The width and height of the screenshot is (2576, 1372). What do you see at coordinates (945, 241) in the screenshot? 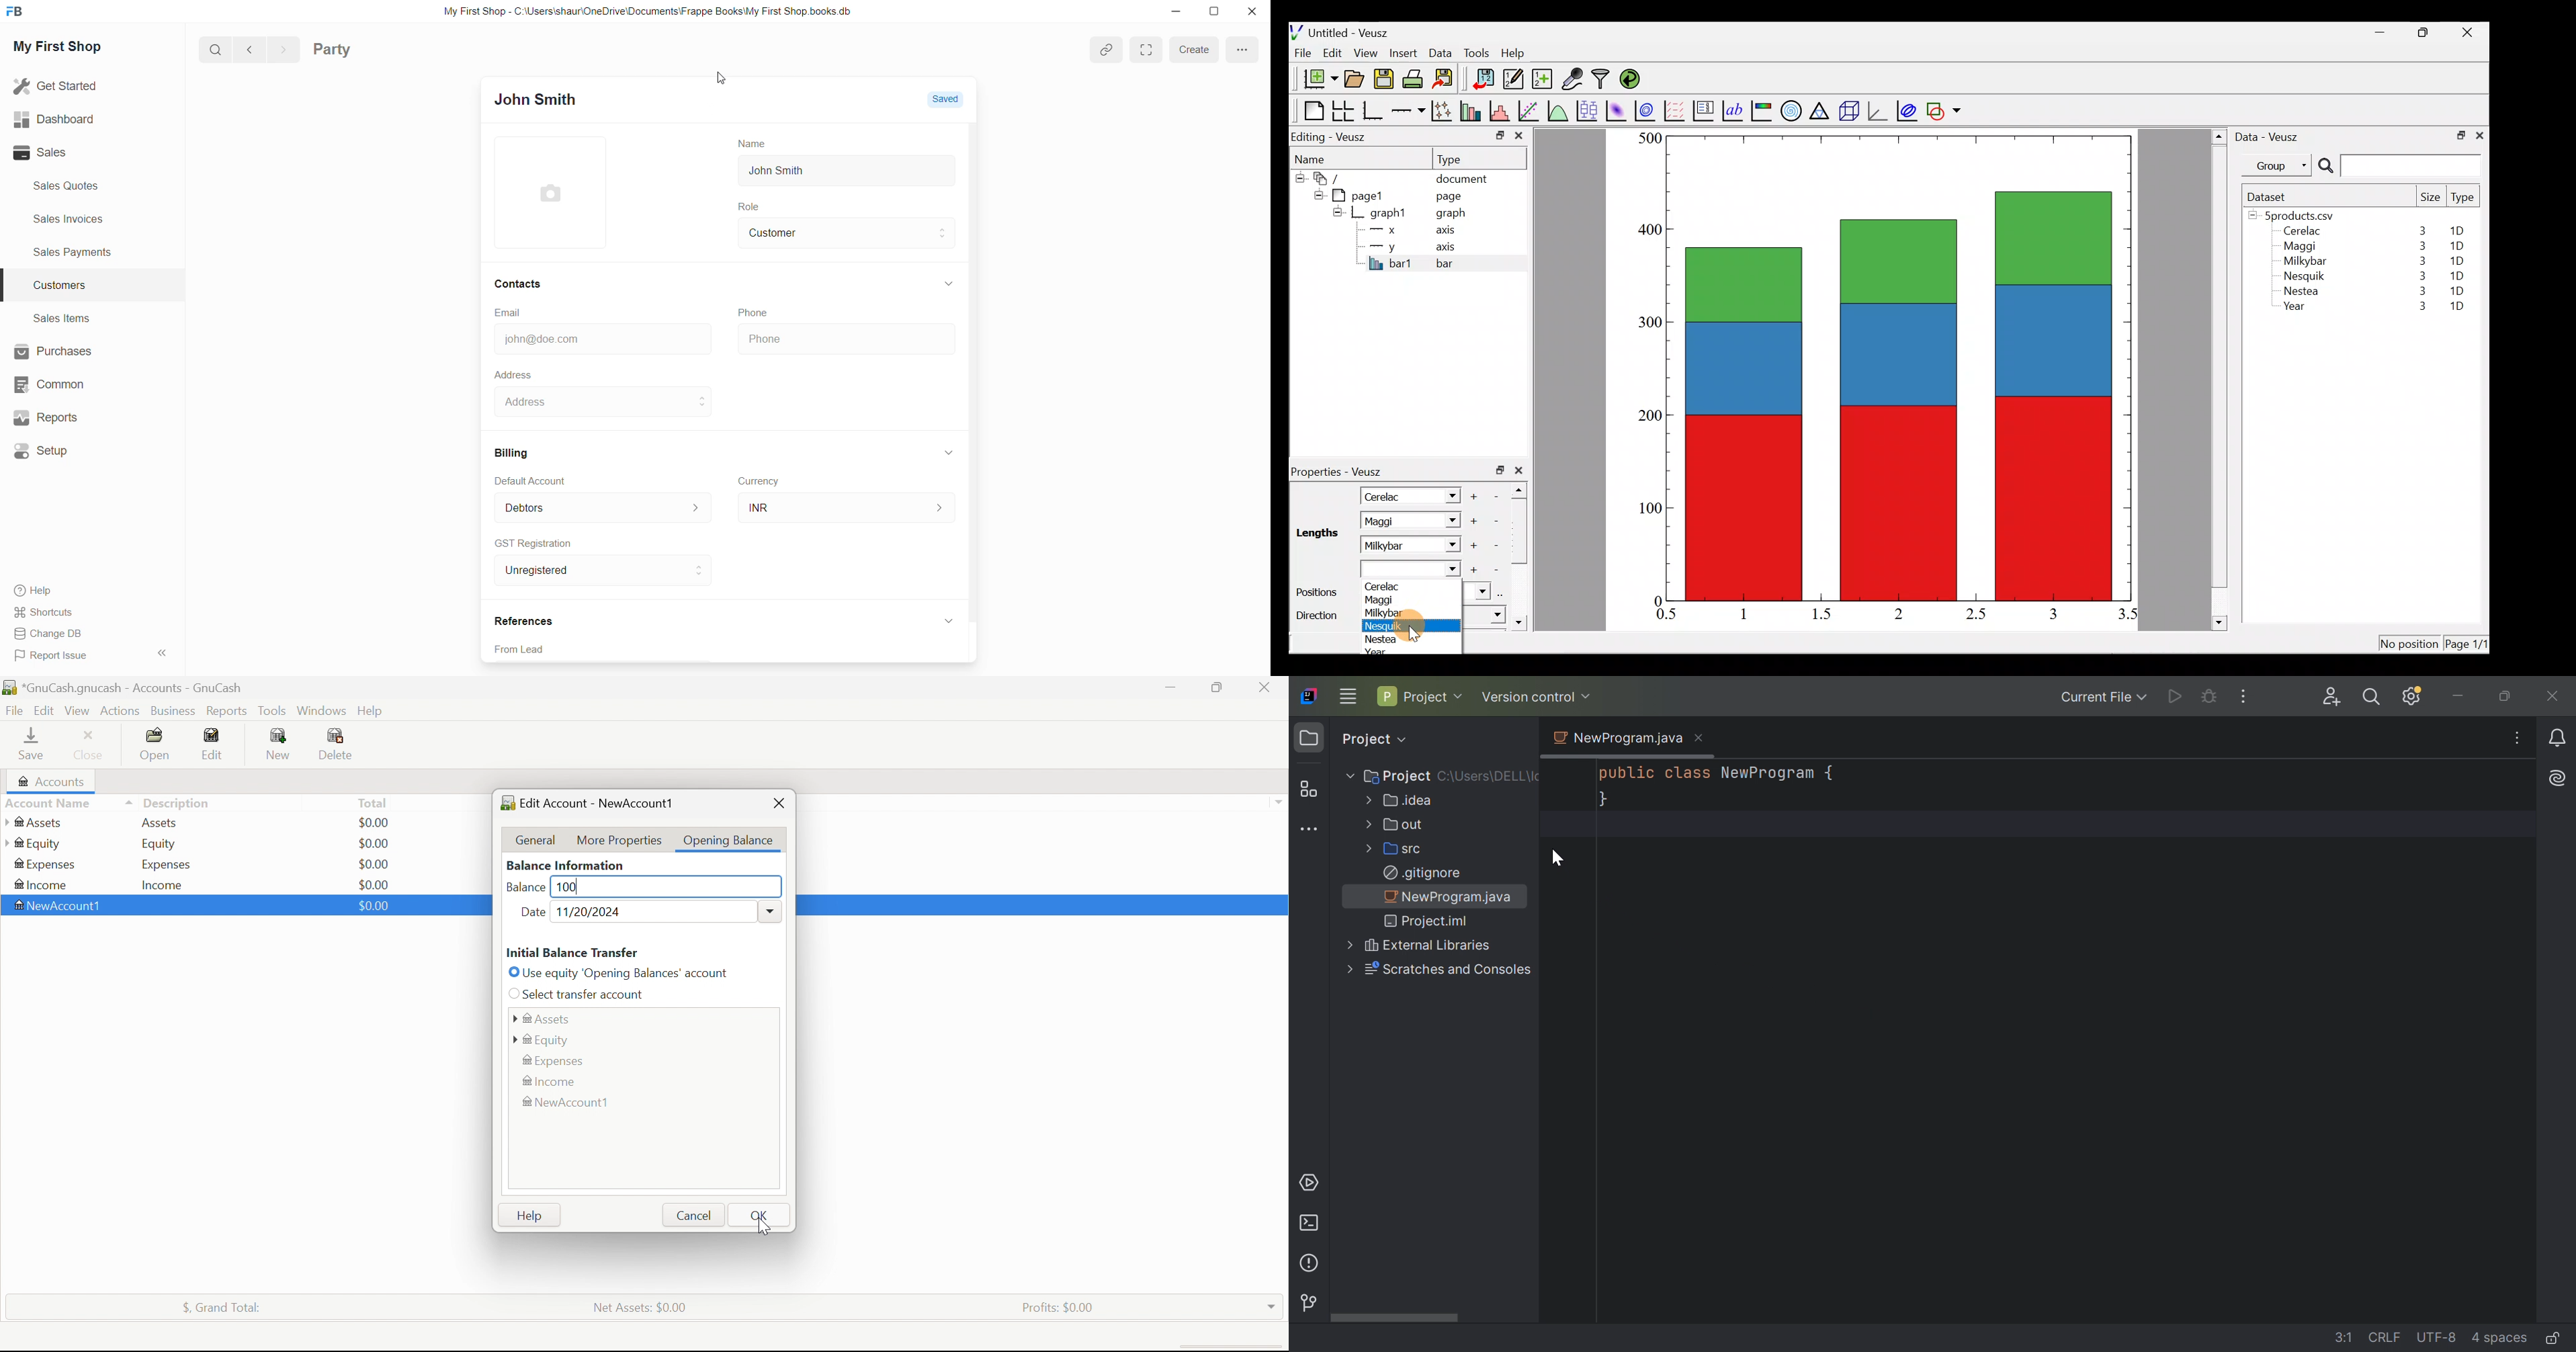
I see `move to down role` at bounding box center [945, 241].